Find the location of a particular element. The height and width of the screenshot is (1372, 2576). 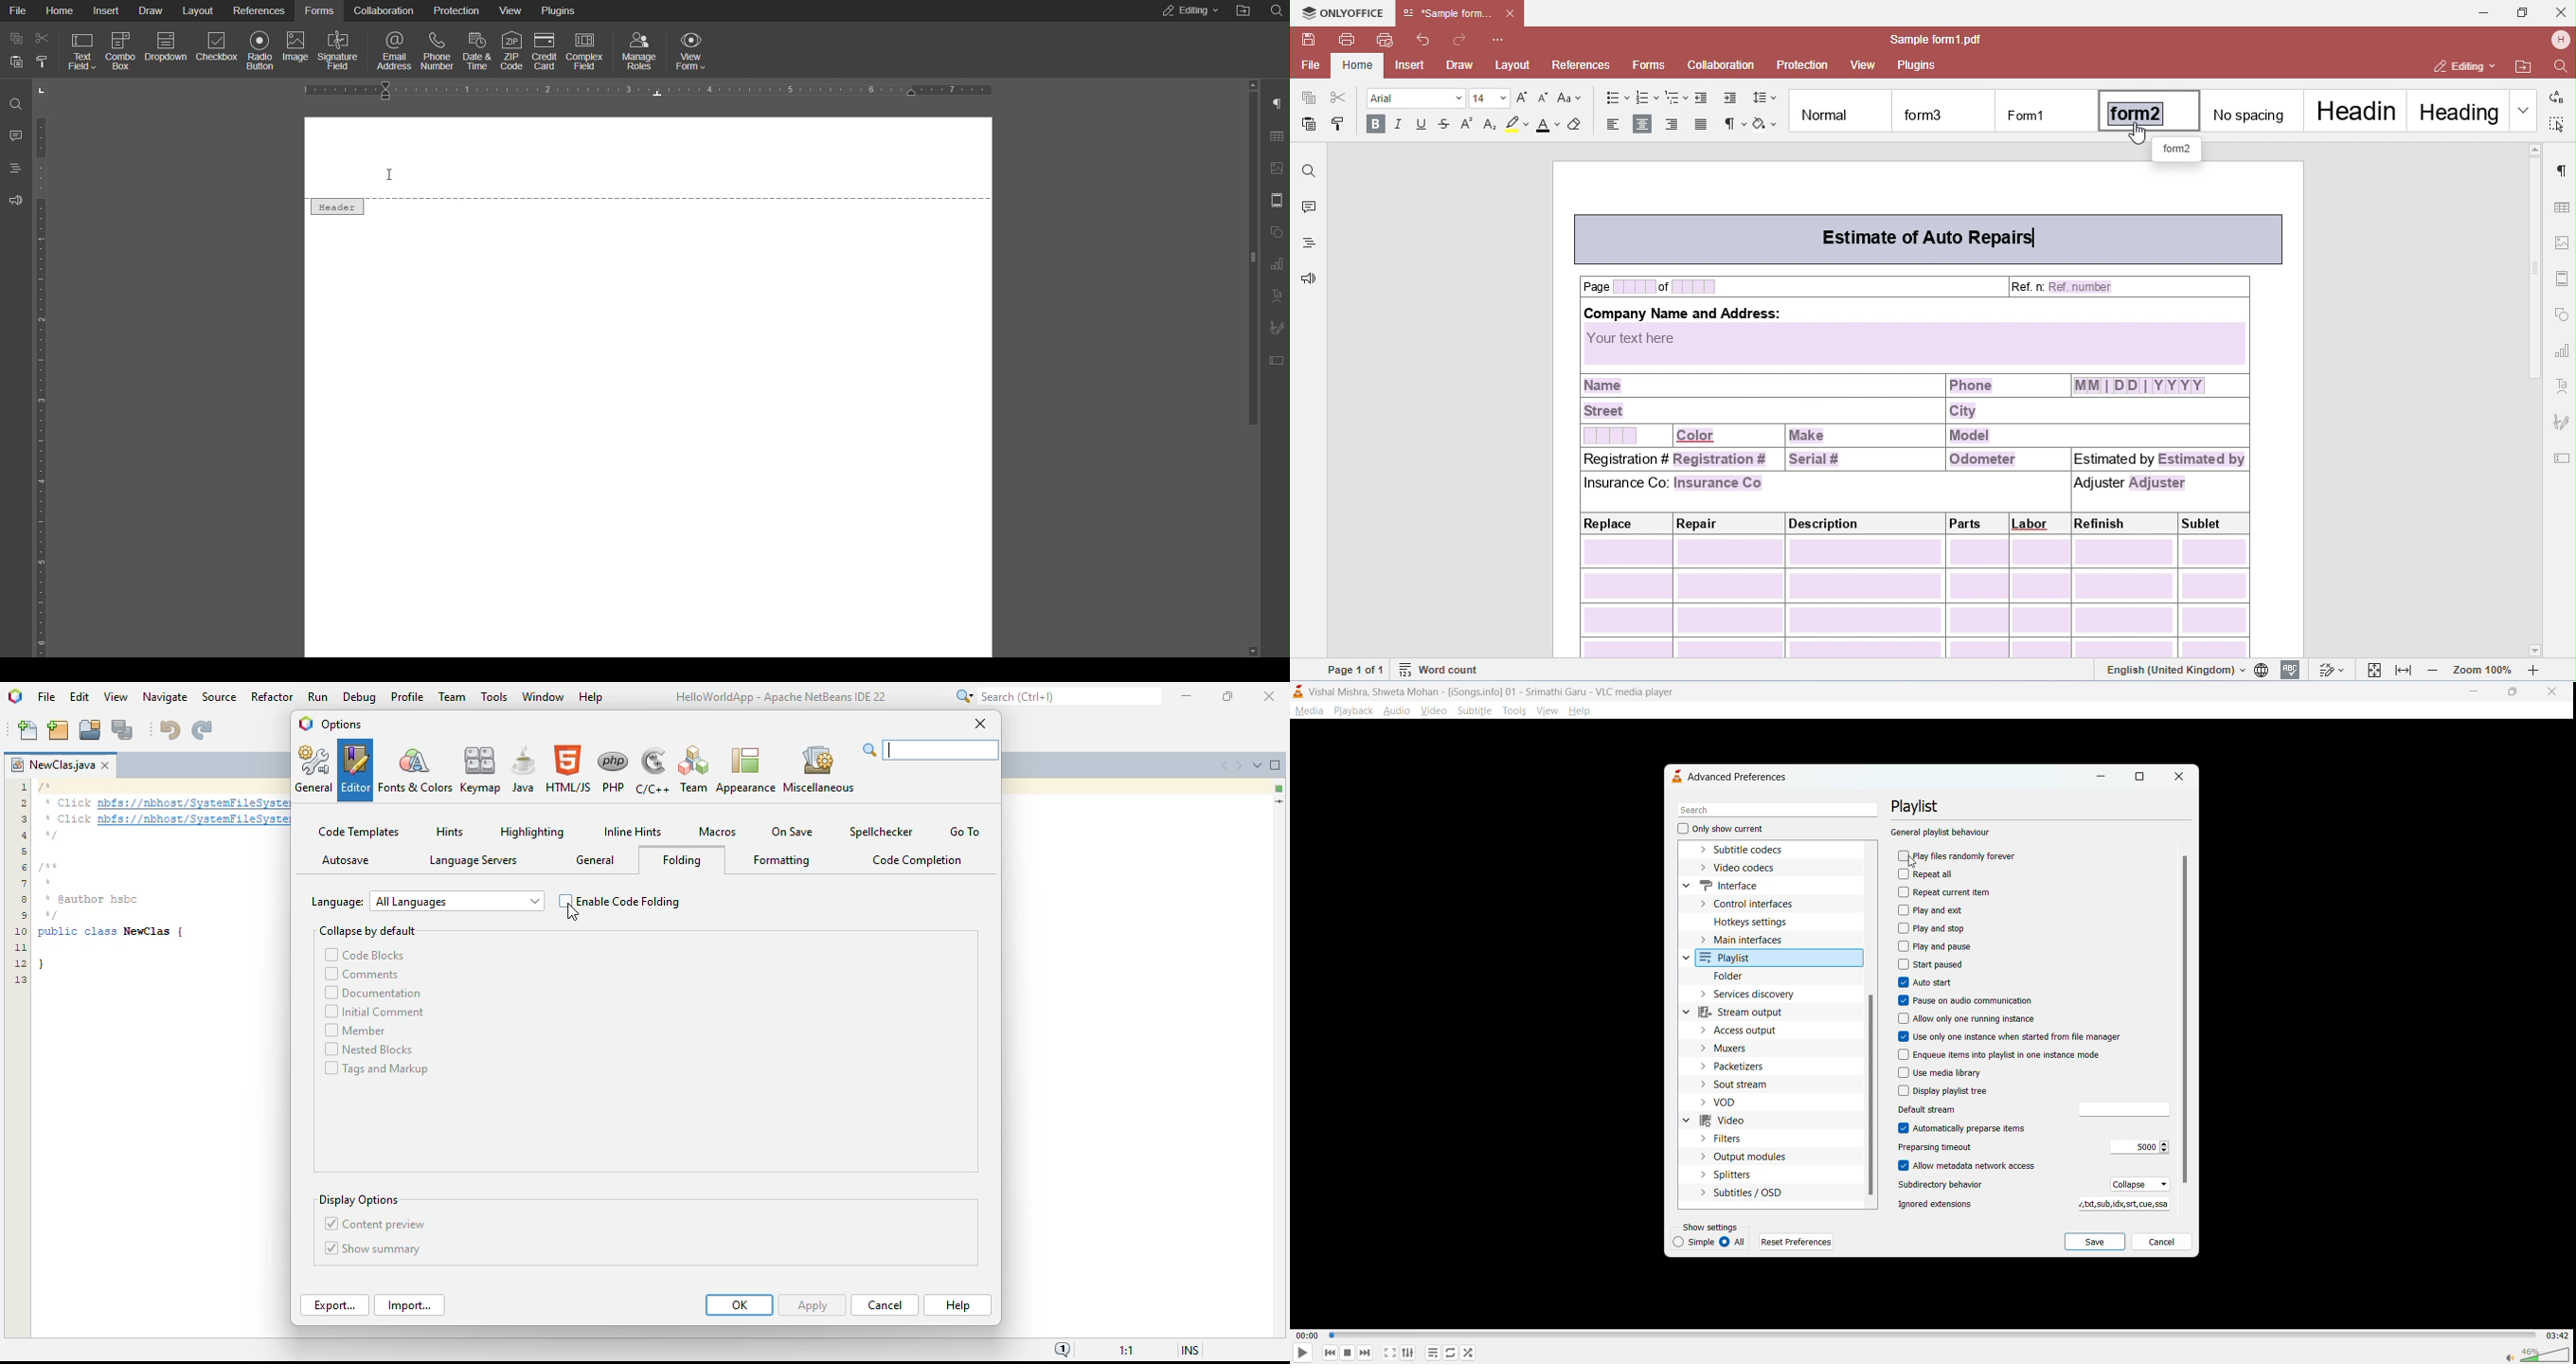

loop is located at coordinates (1448, 1352).